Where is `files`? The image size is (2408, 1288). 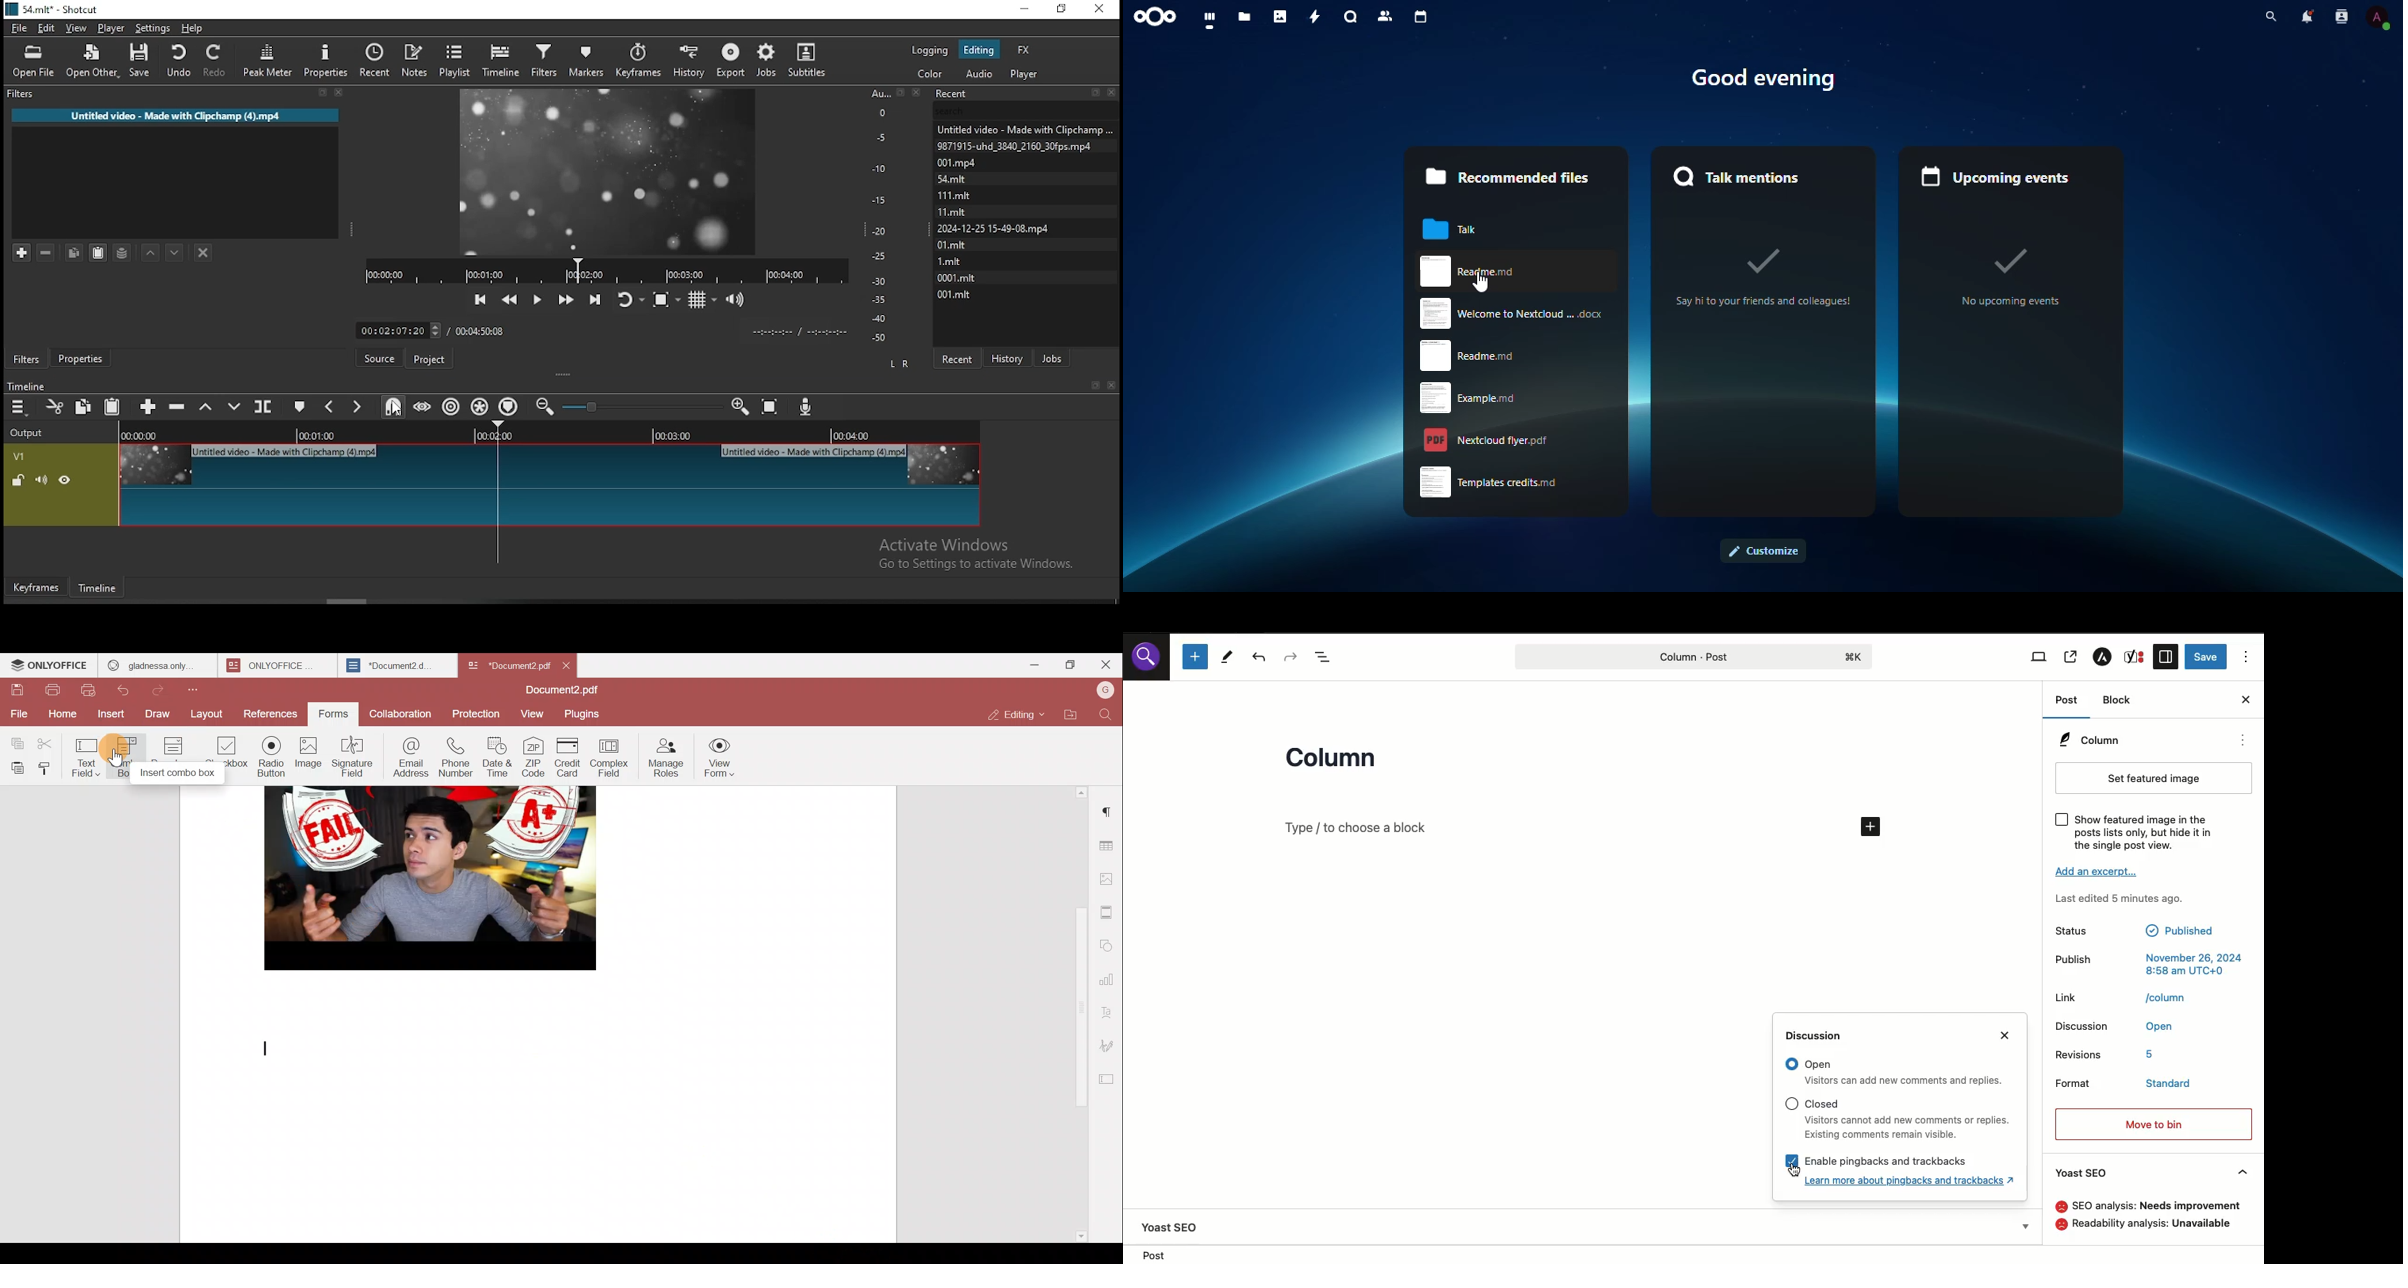 files is located at coordinates (1245, 16).